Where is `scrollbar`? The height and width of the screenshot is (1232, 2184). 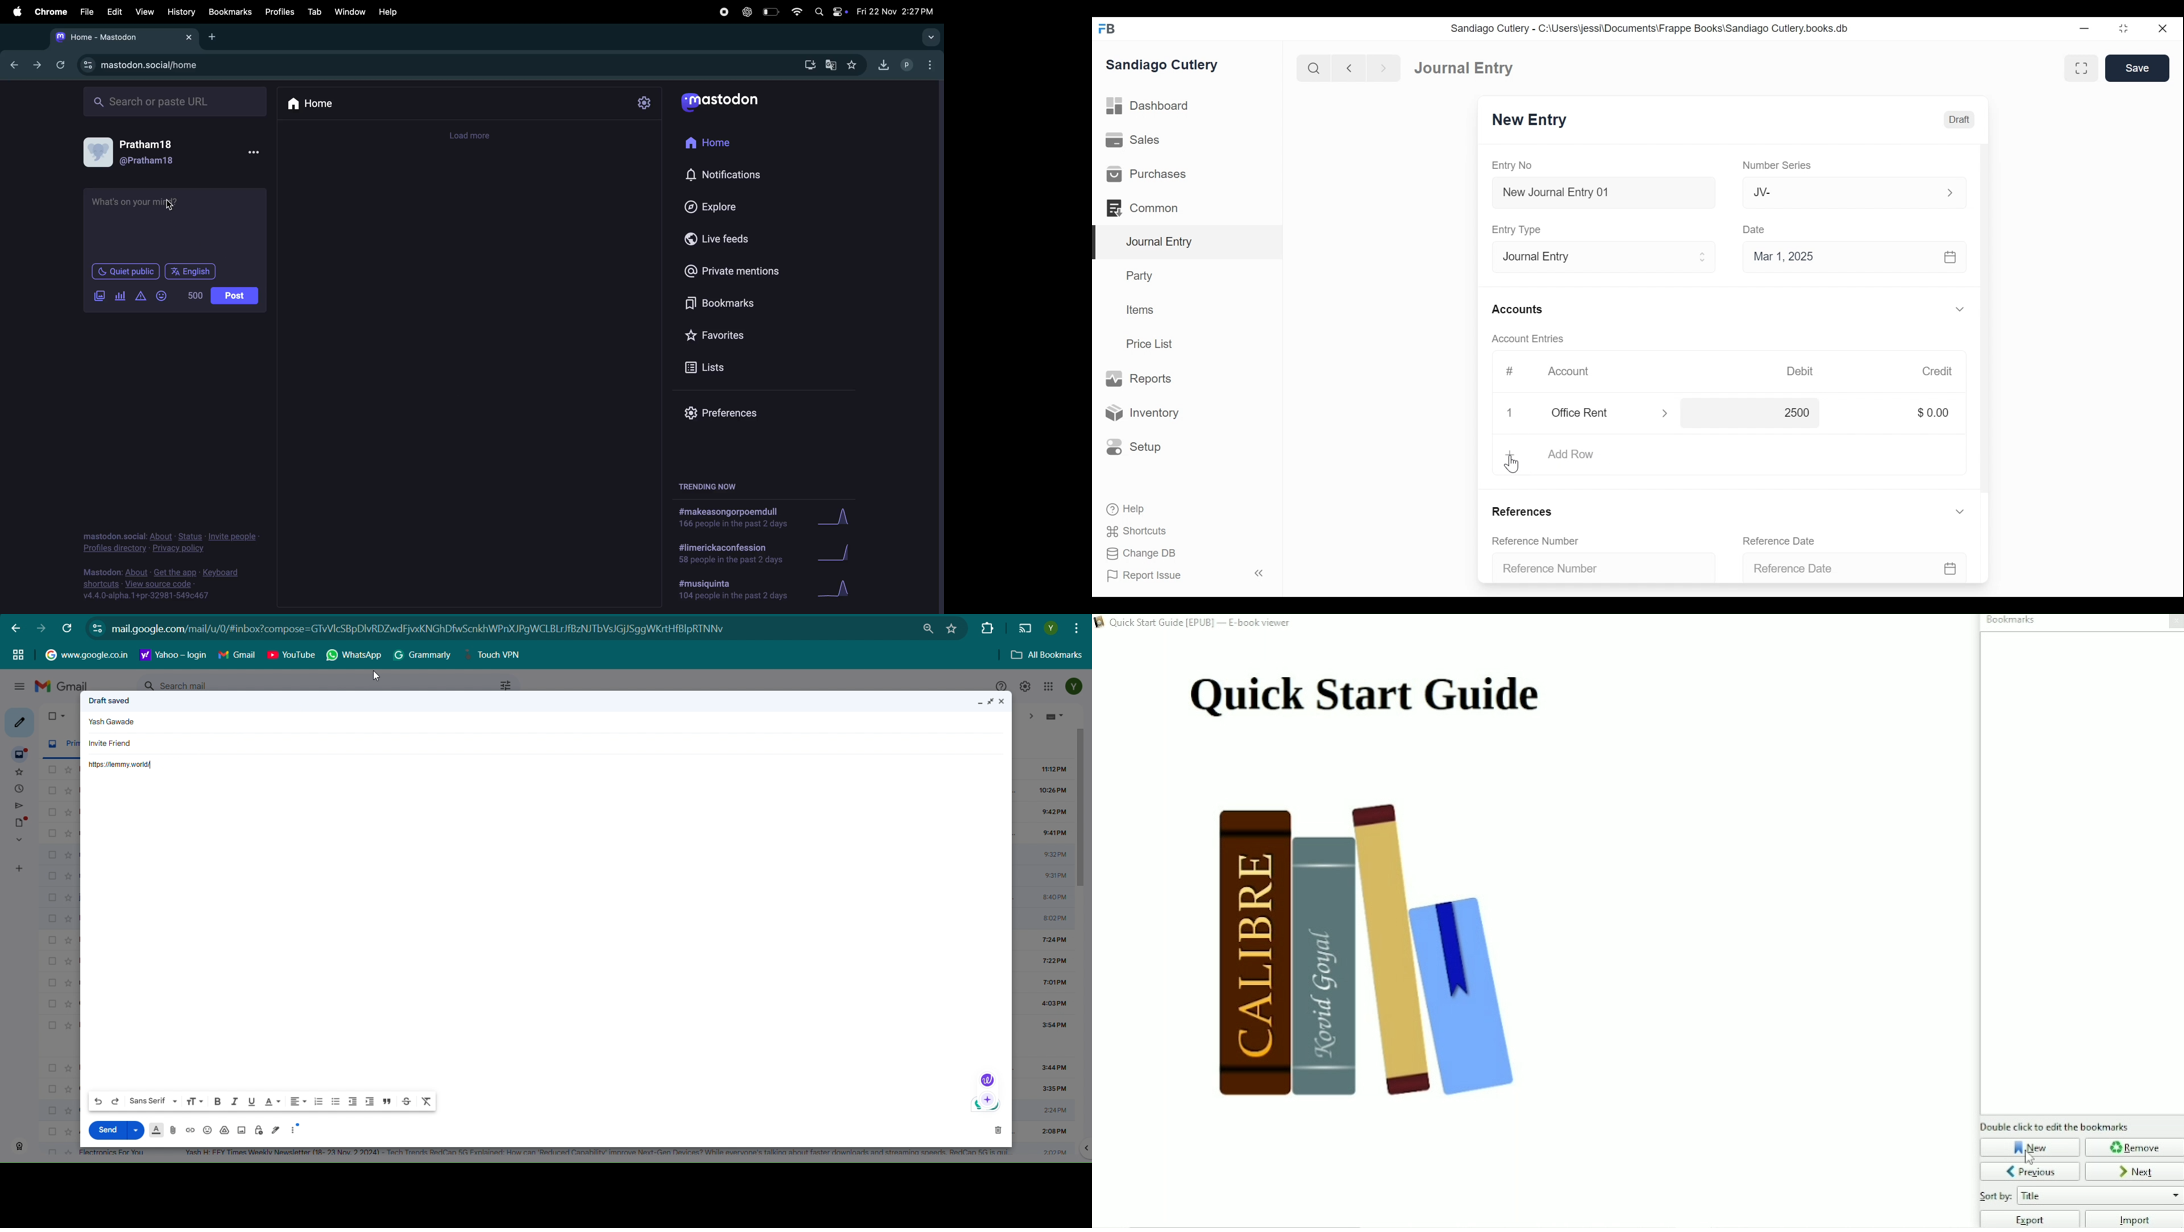 scrollbar is located at coordinates (1984, 320).